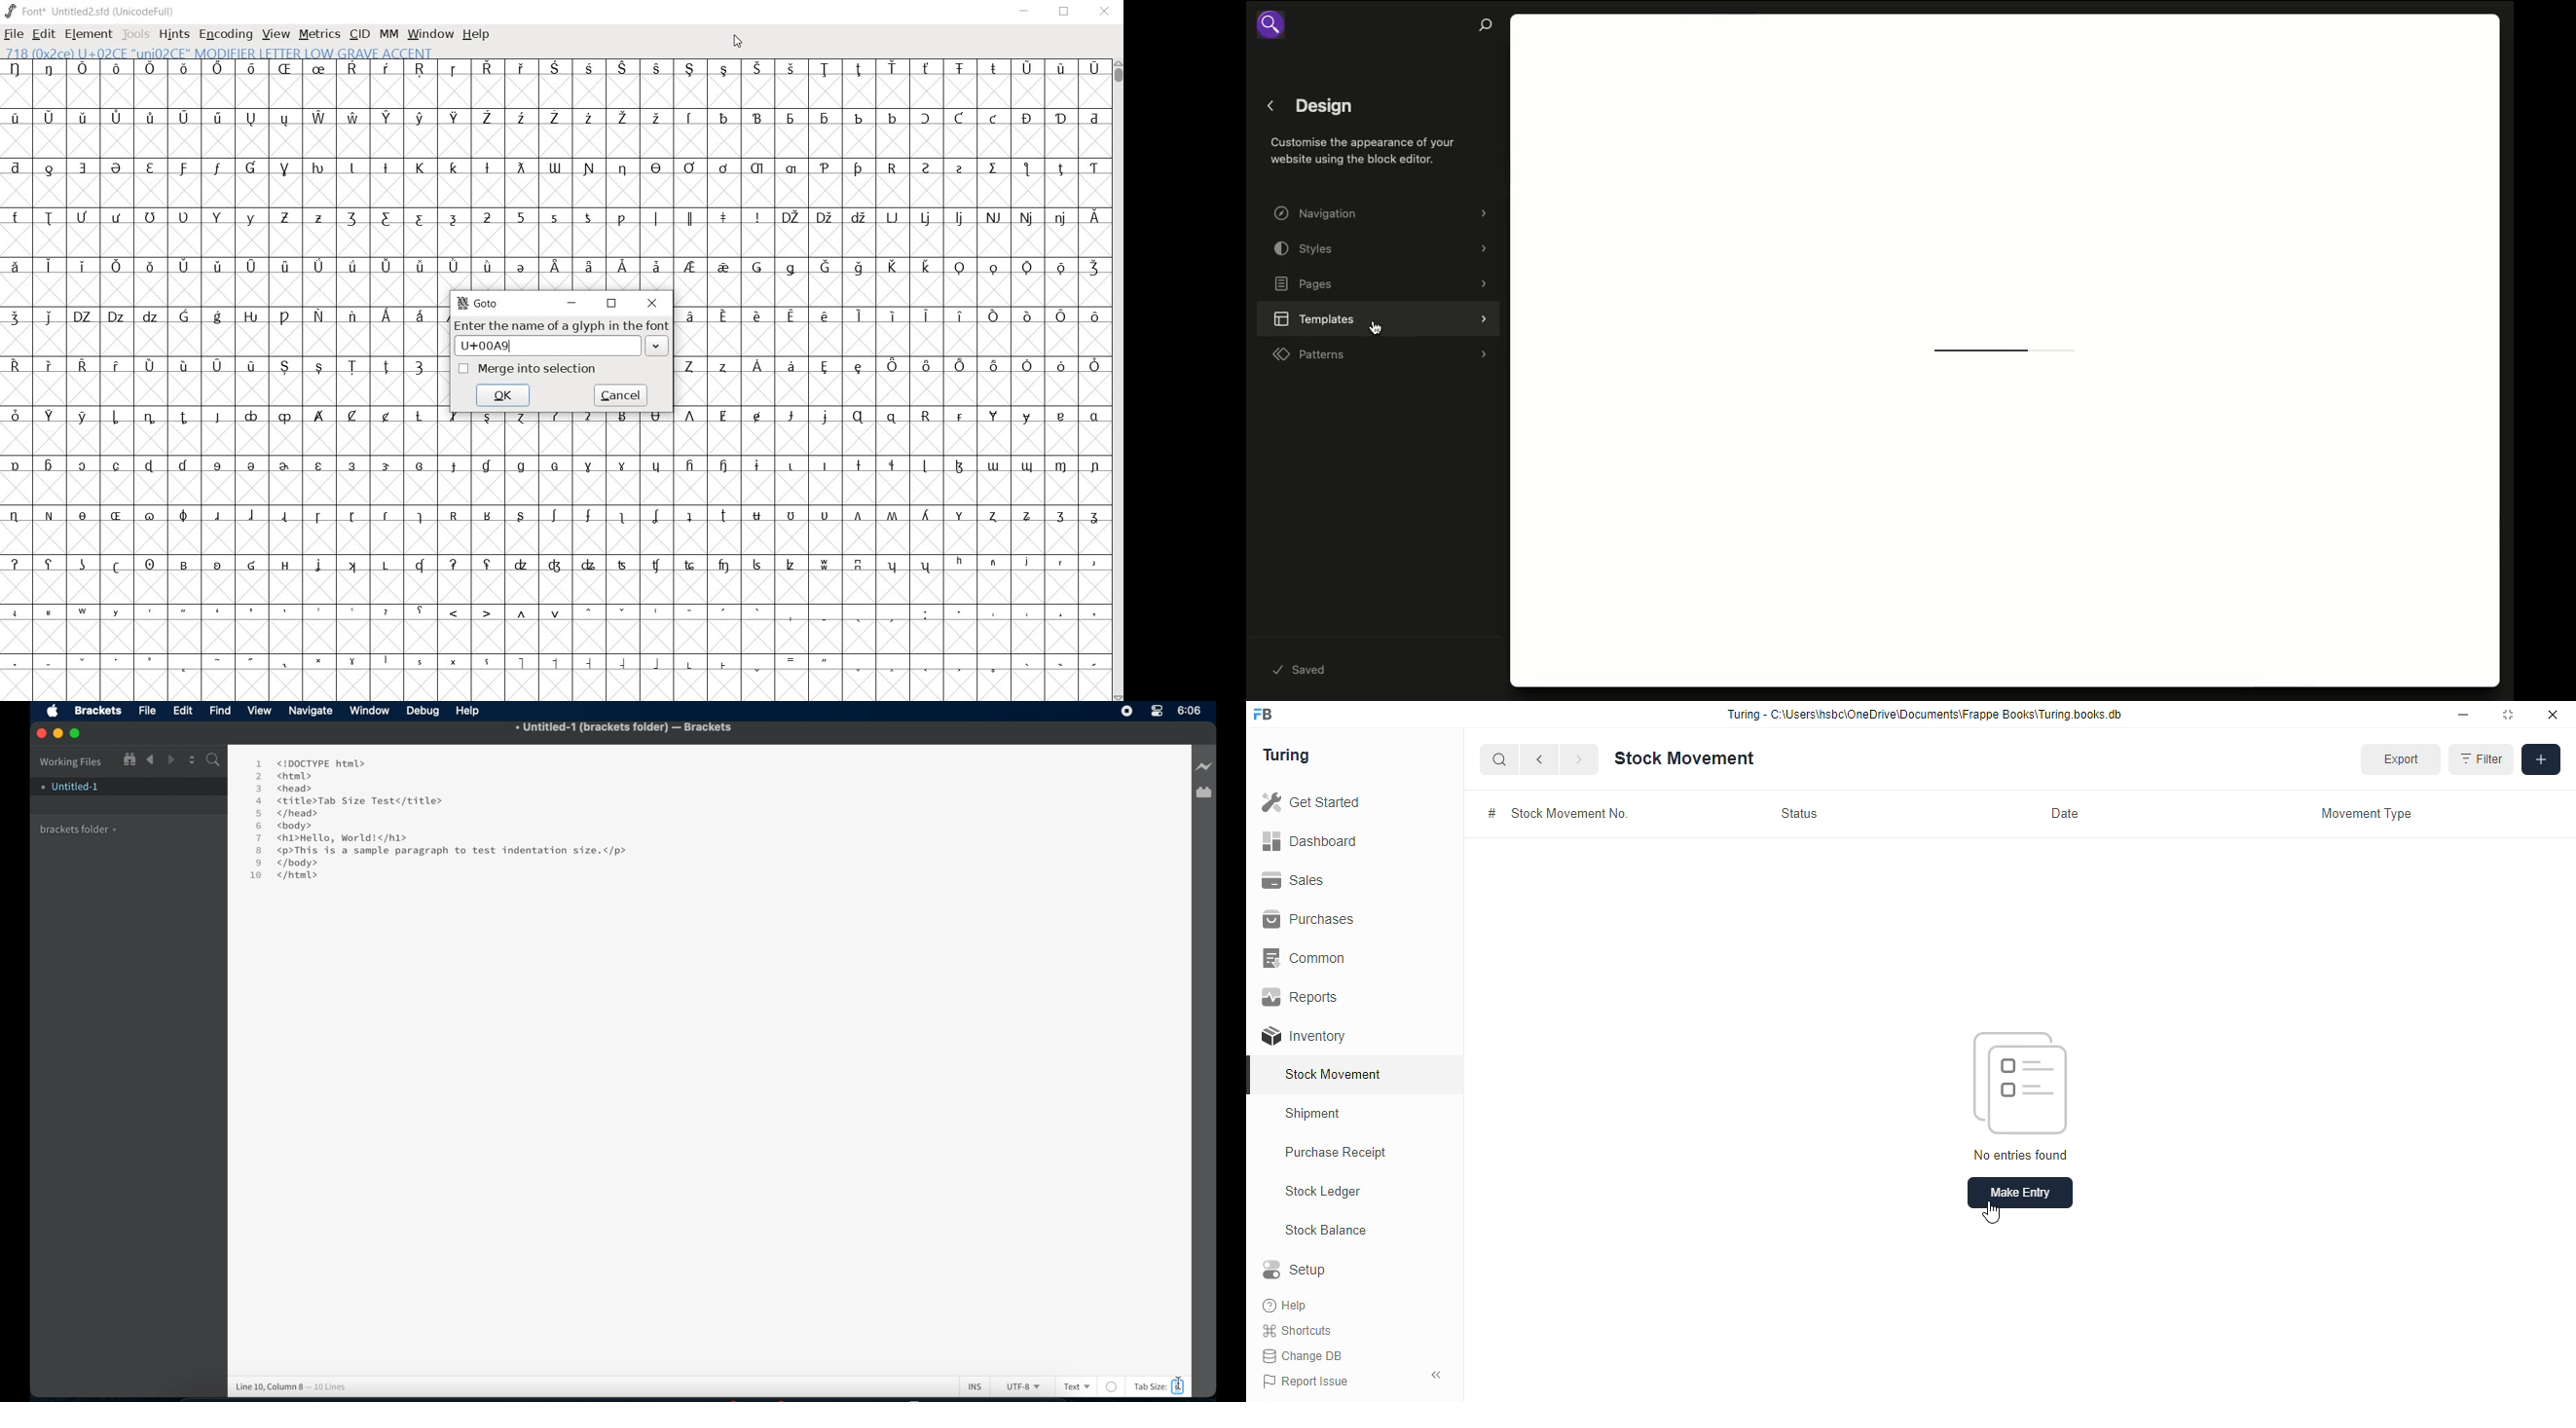 Image resolution: width=2576 pixels, height=1428 pixels. What do you see at coordinates (1336, 1152) in the screenshot?
I see `purchase receipt` at bounding box center [1336, 1152].